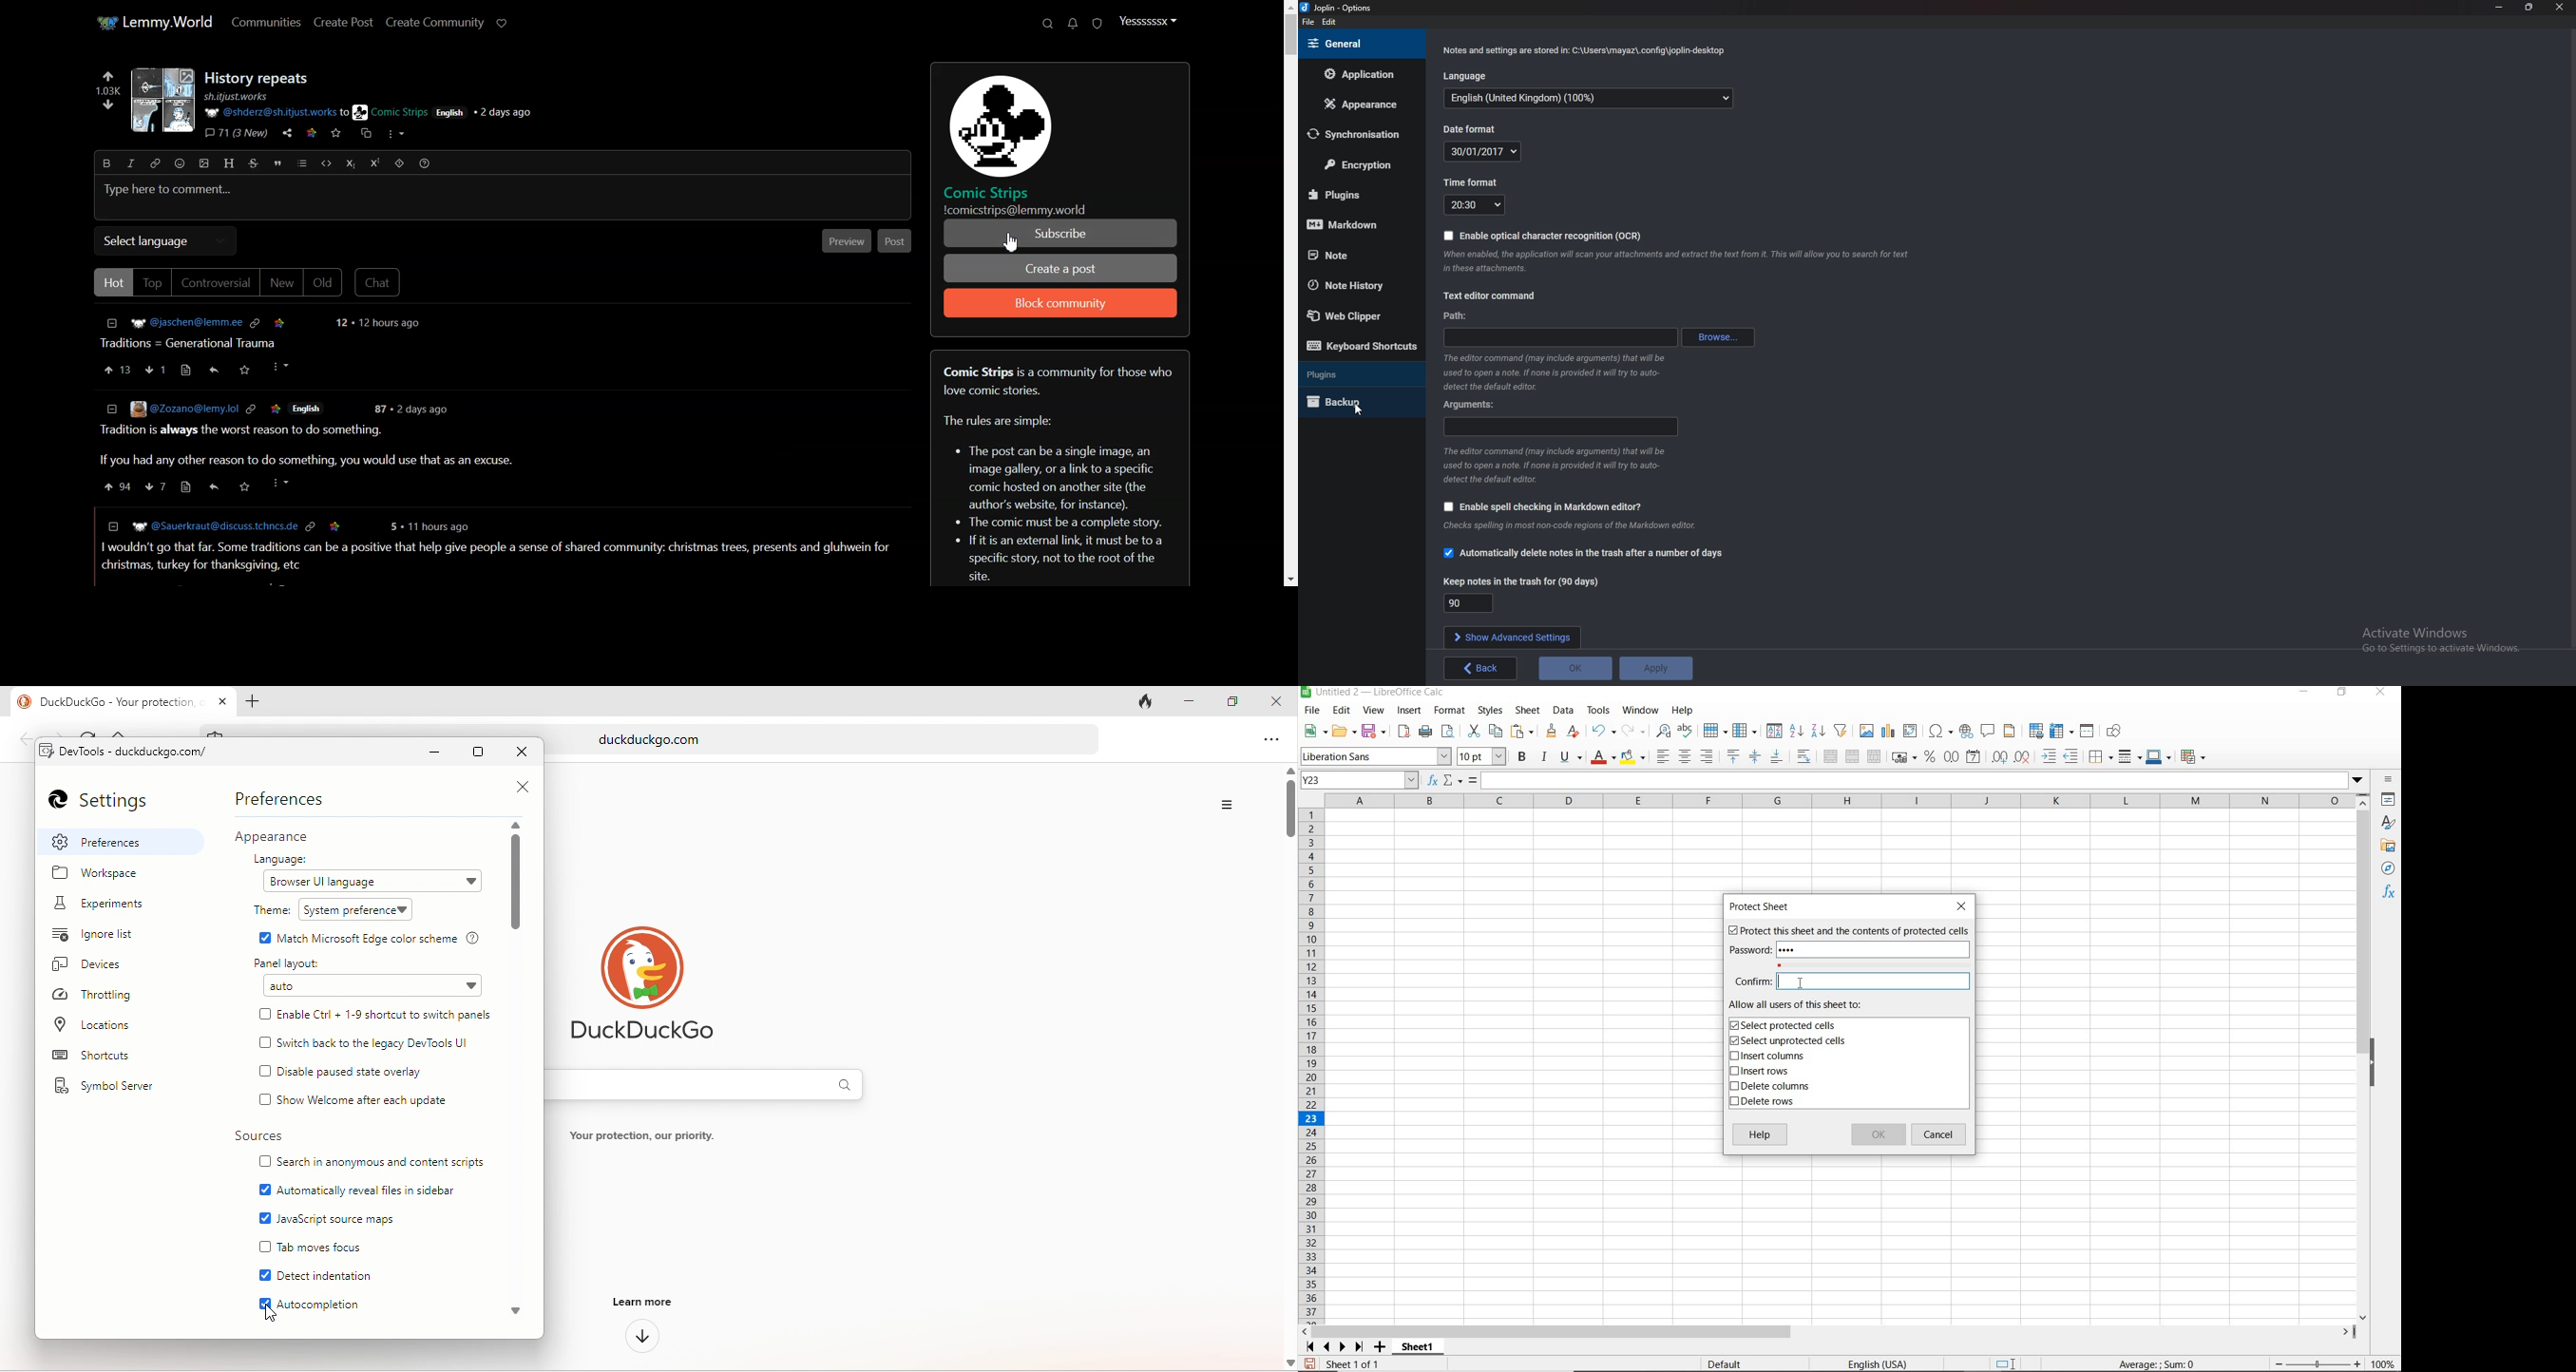  I want to click on scroll bar, so click(2571, 340).